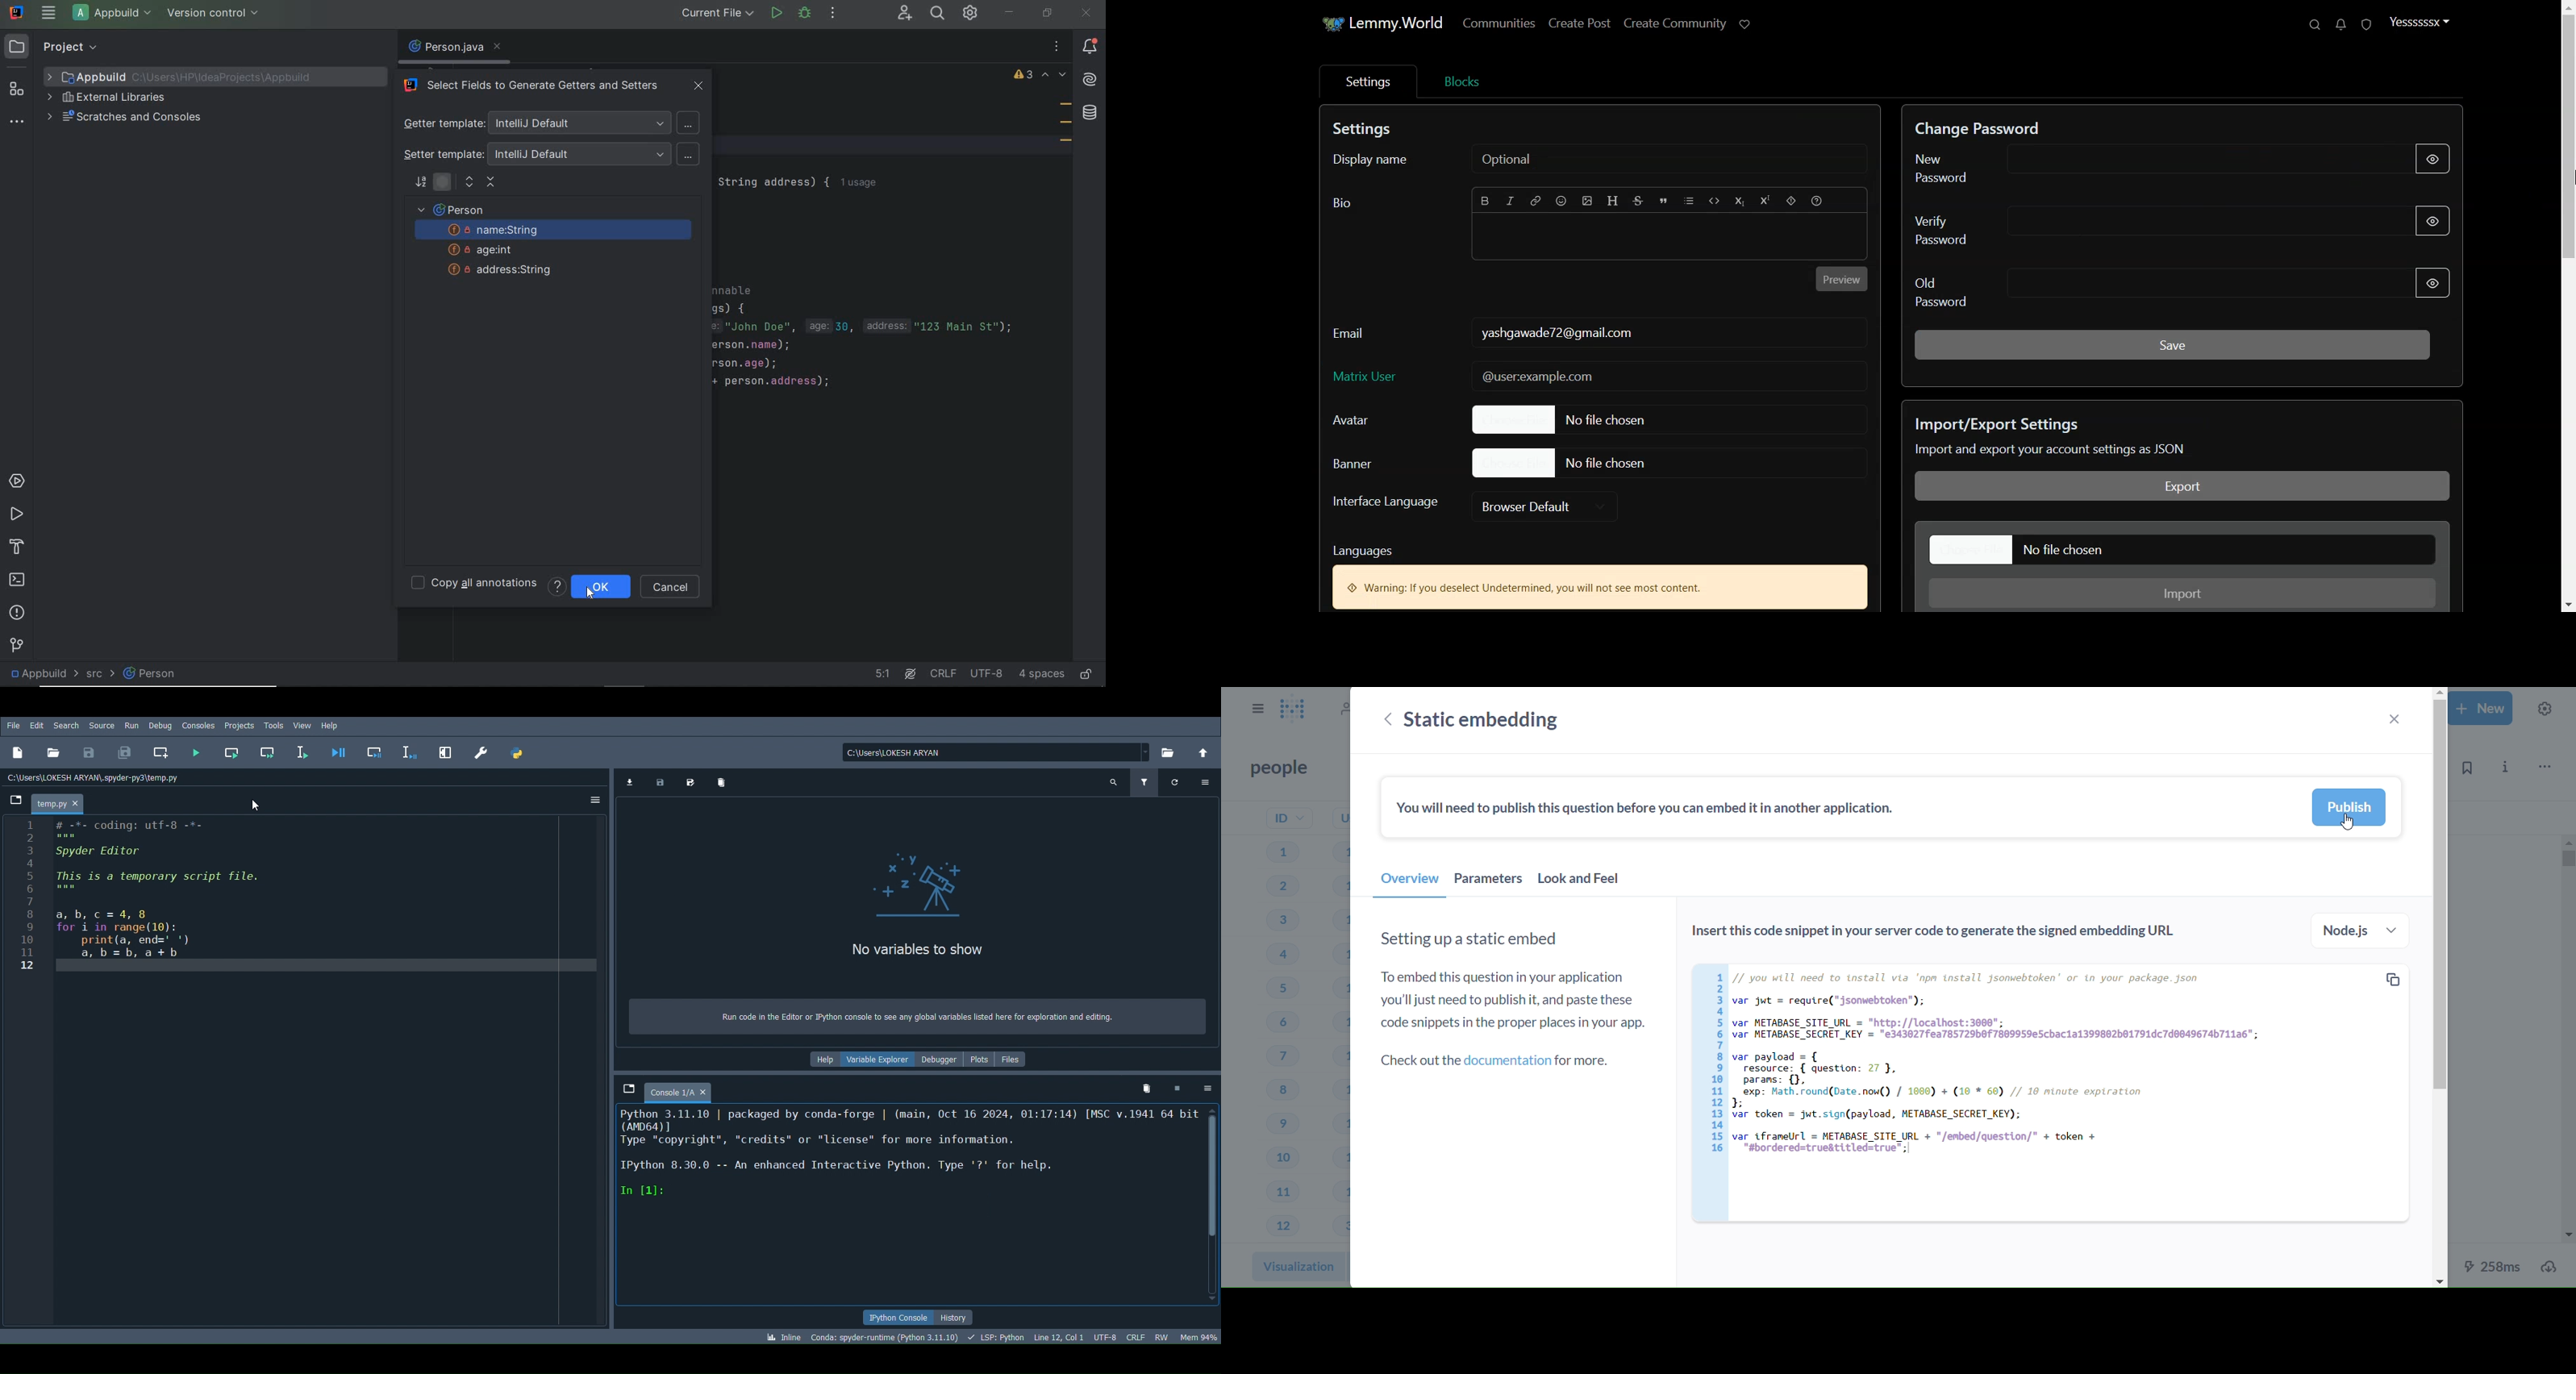 Image resolution: width=2576 pixels, height=1400 pixels. What do you see at coordinates (38, 673) in the screenshot?
I see `project file name` at bounding box center [38, 673].